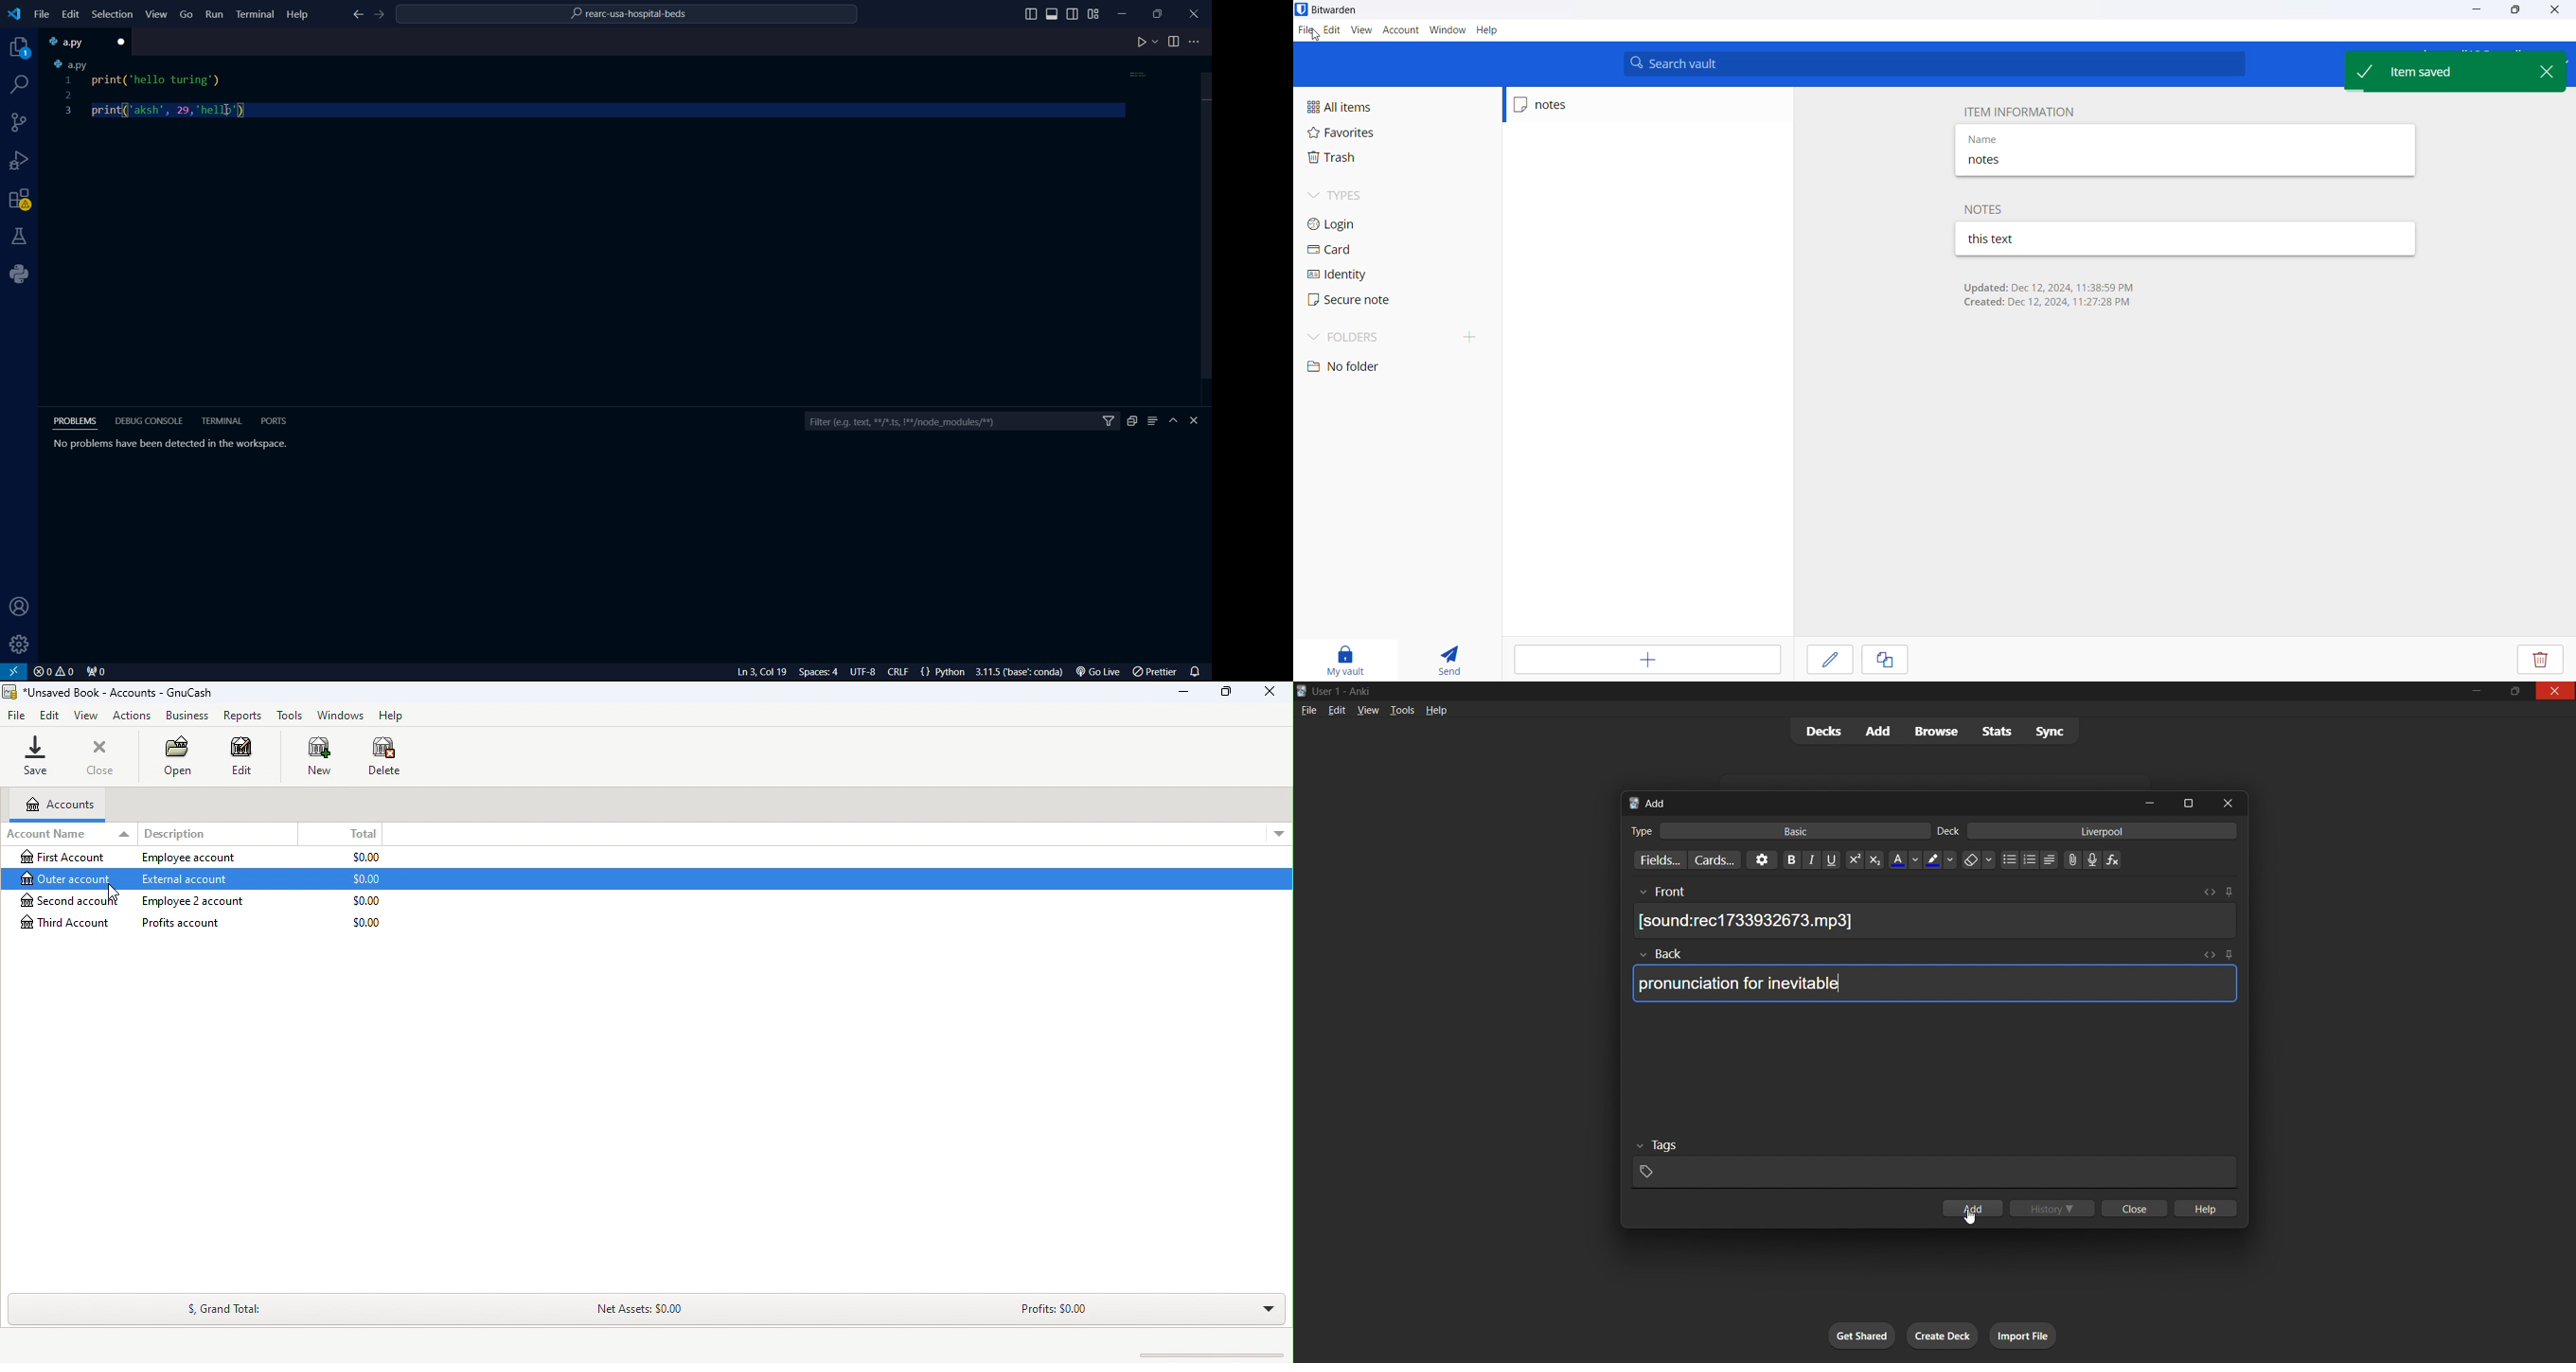 The image size is (2576, 1372). What do you see at coordinates (1333, 9) in the screenshot?
I see `bitwarden` at bounding box center [1333, 9].